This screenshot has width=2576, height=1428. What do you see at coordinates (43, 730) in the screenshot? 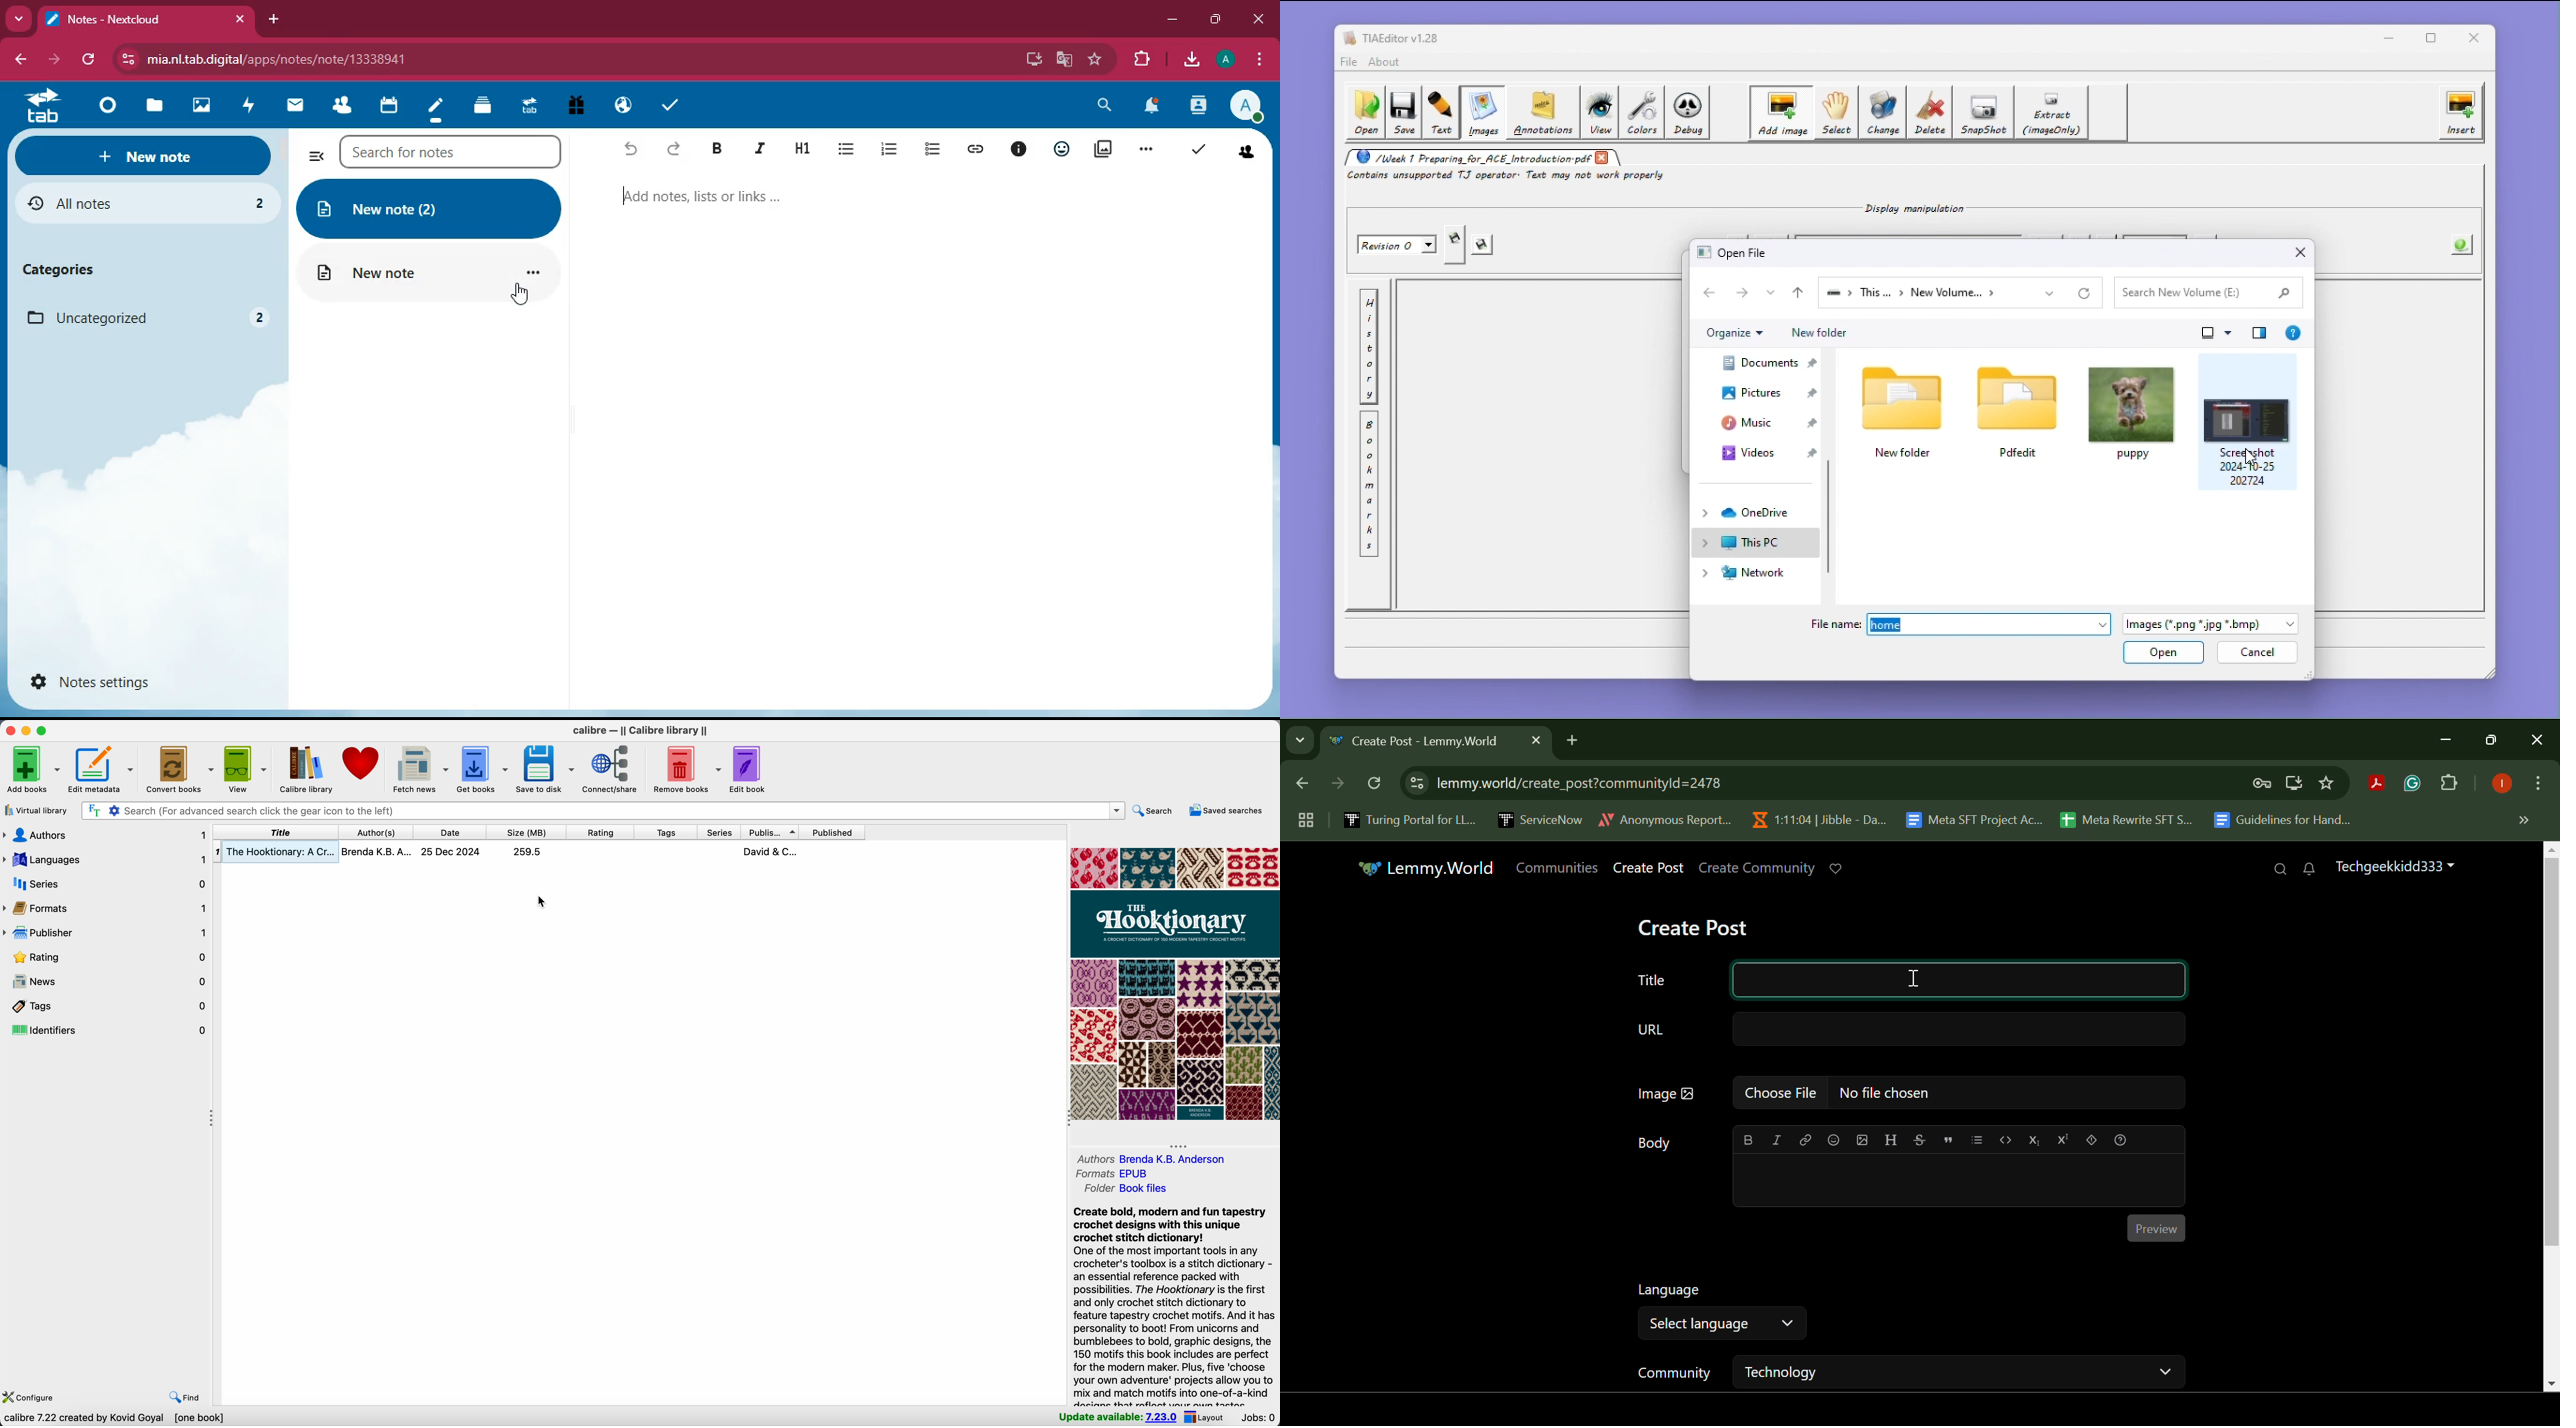
I see `maximize` at bounding box center [43, 730].